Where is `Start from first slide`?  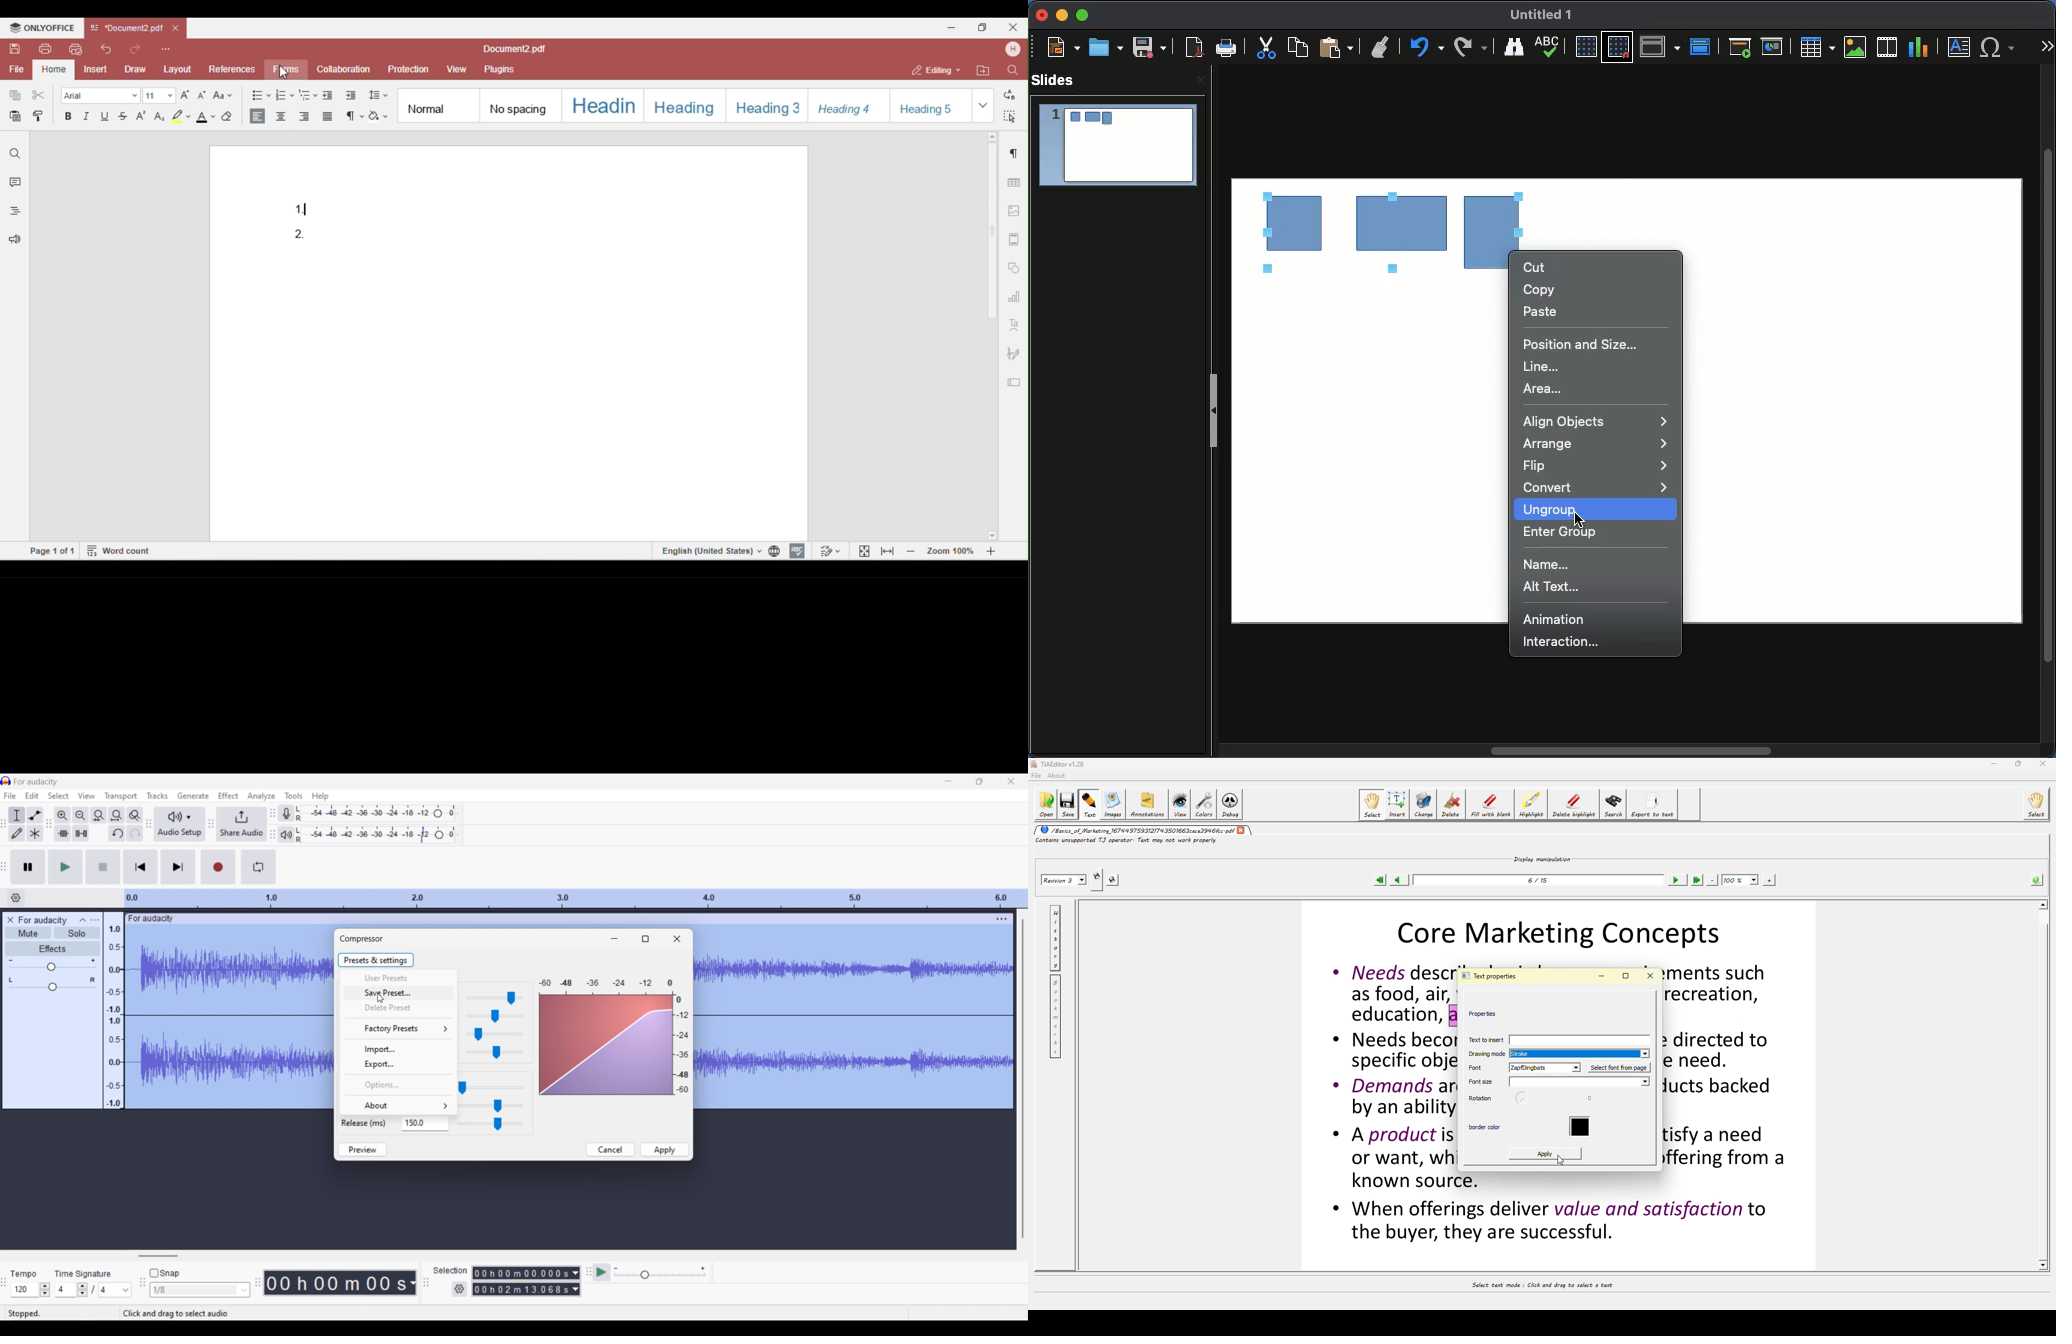
Start from first slide is located at coordinates (1739, 49).